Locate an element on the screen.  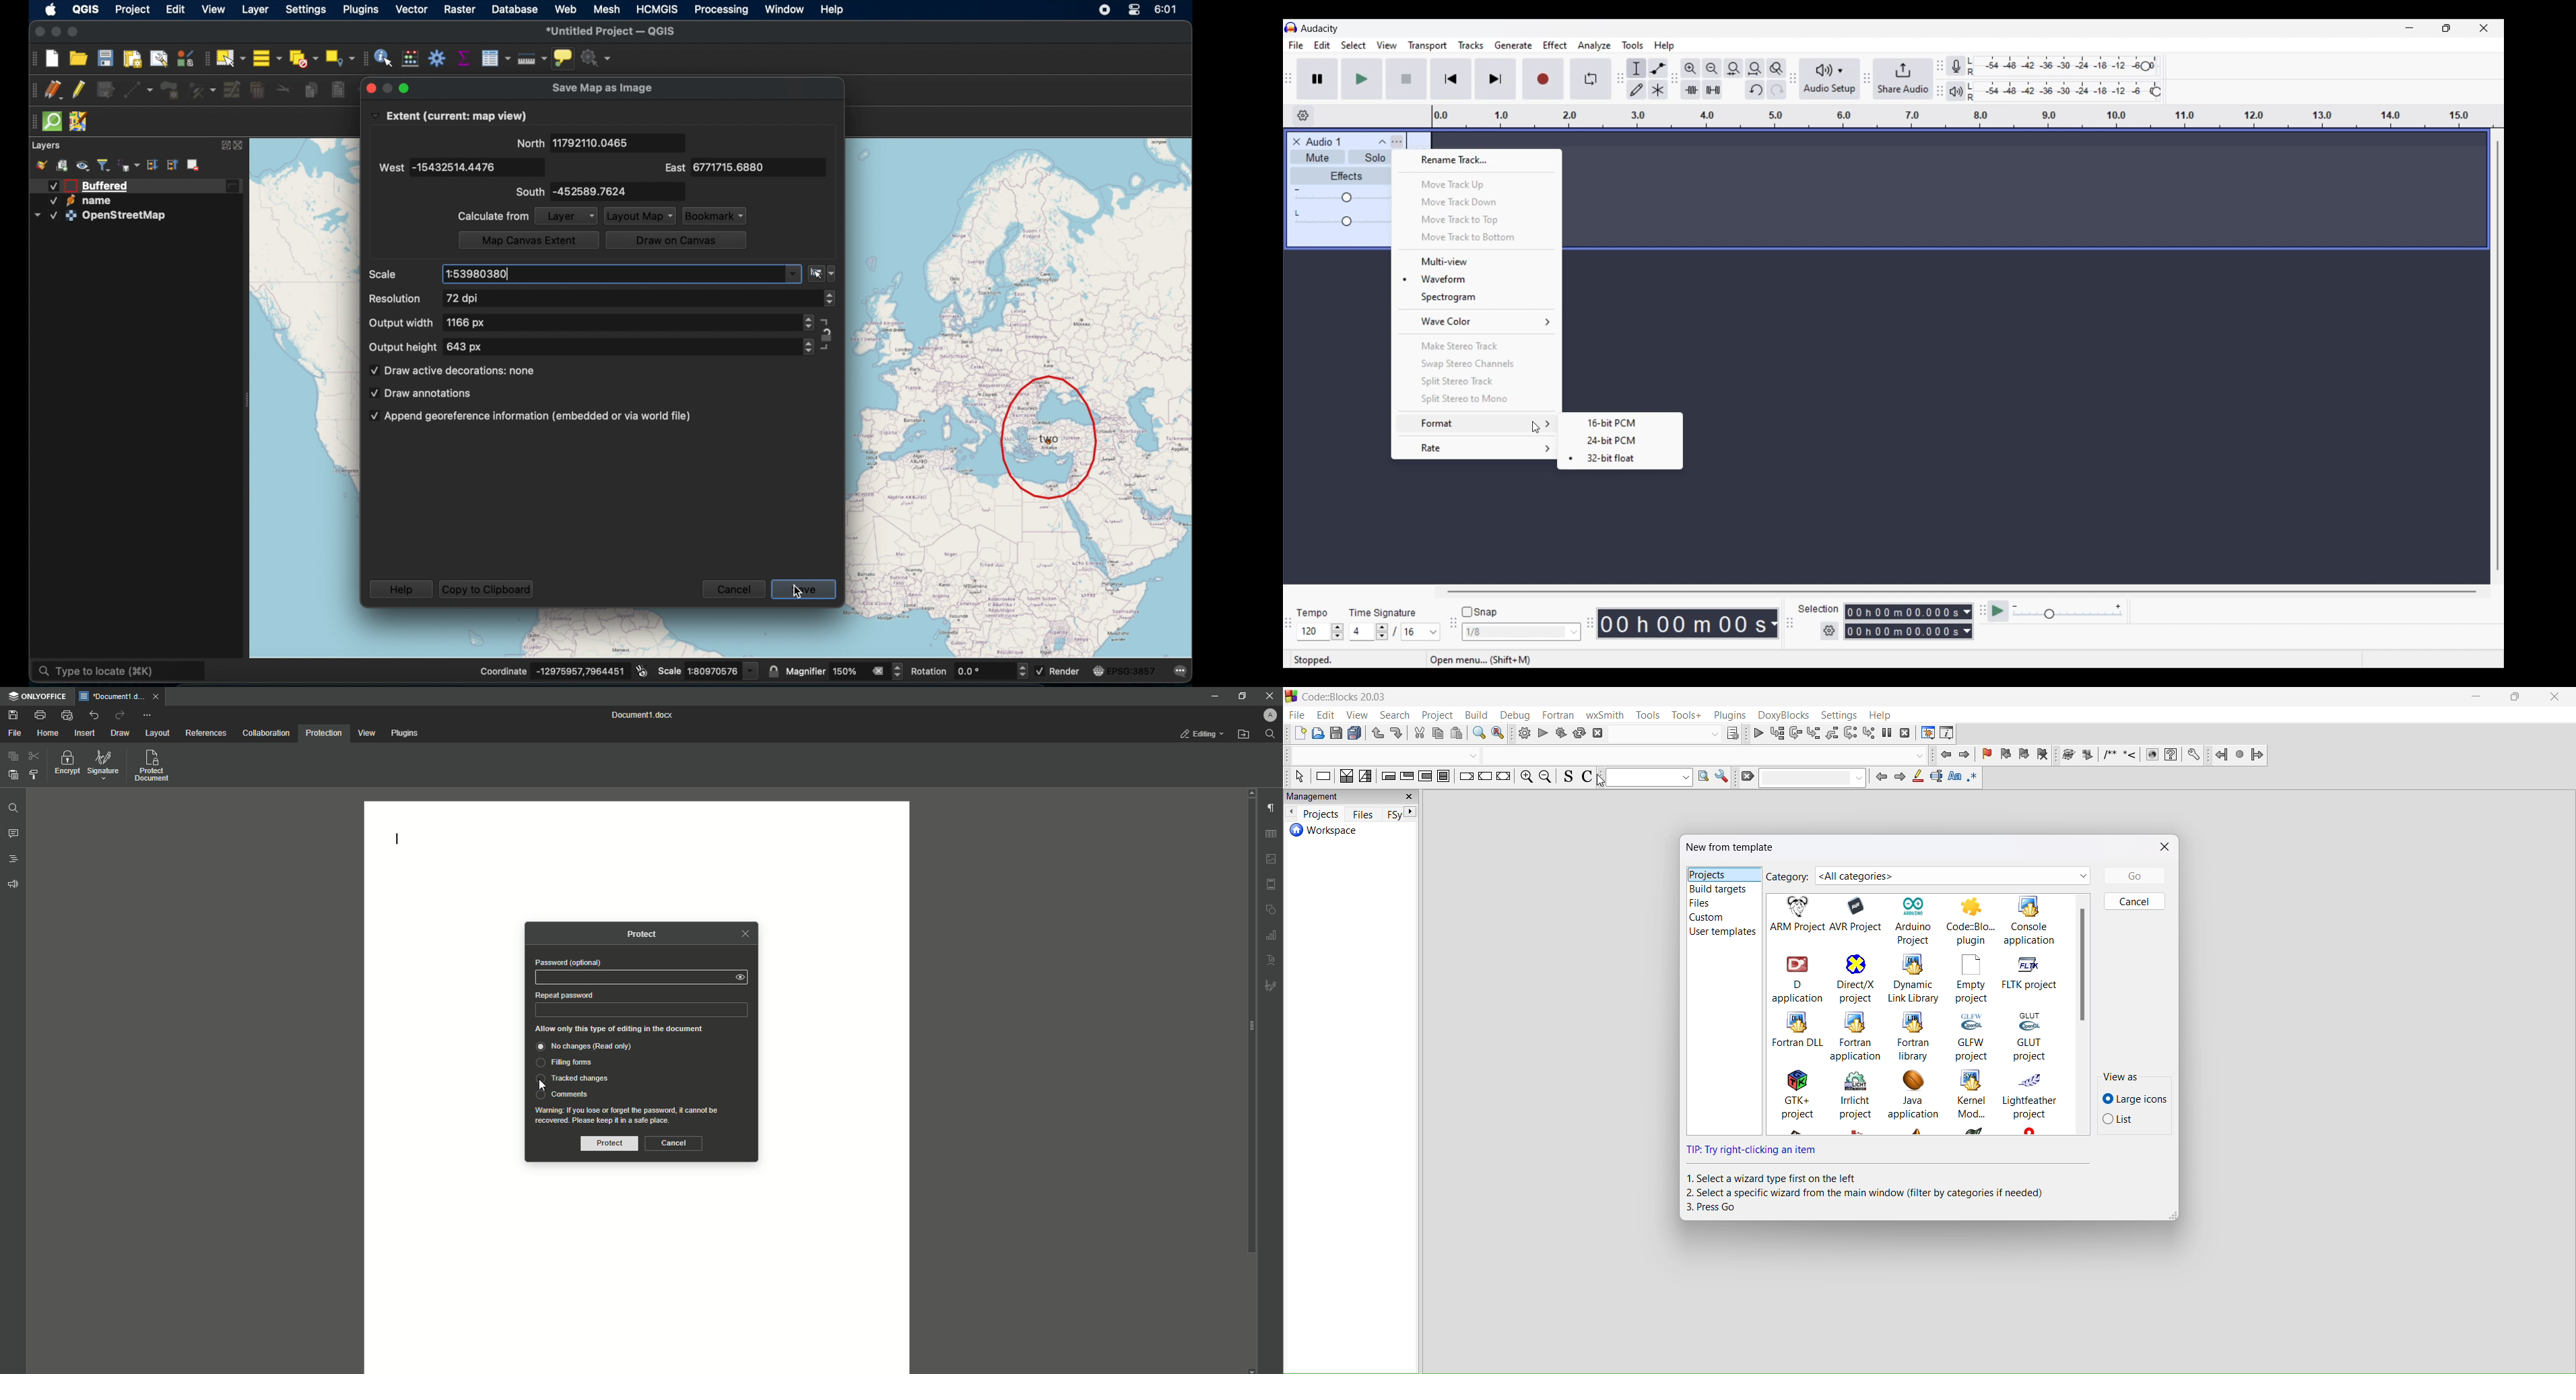
Protect Document is located at coordinates (156, 765).